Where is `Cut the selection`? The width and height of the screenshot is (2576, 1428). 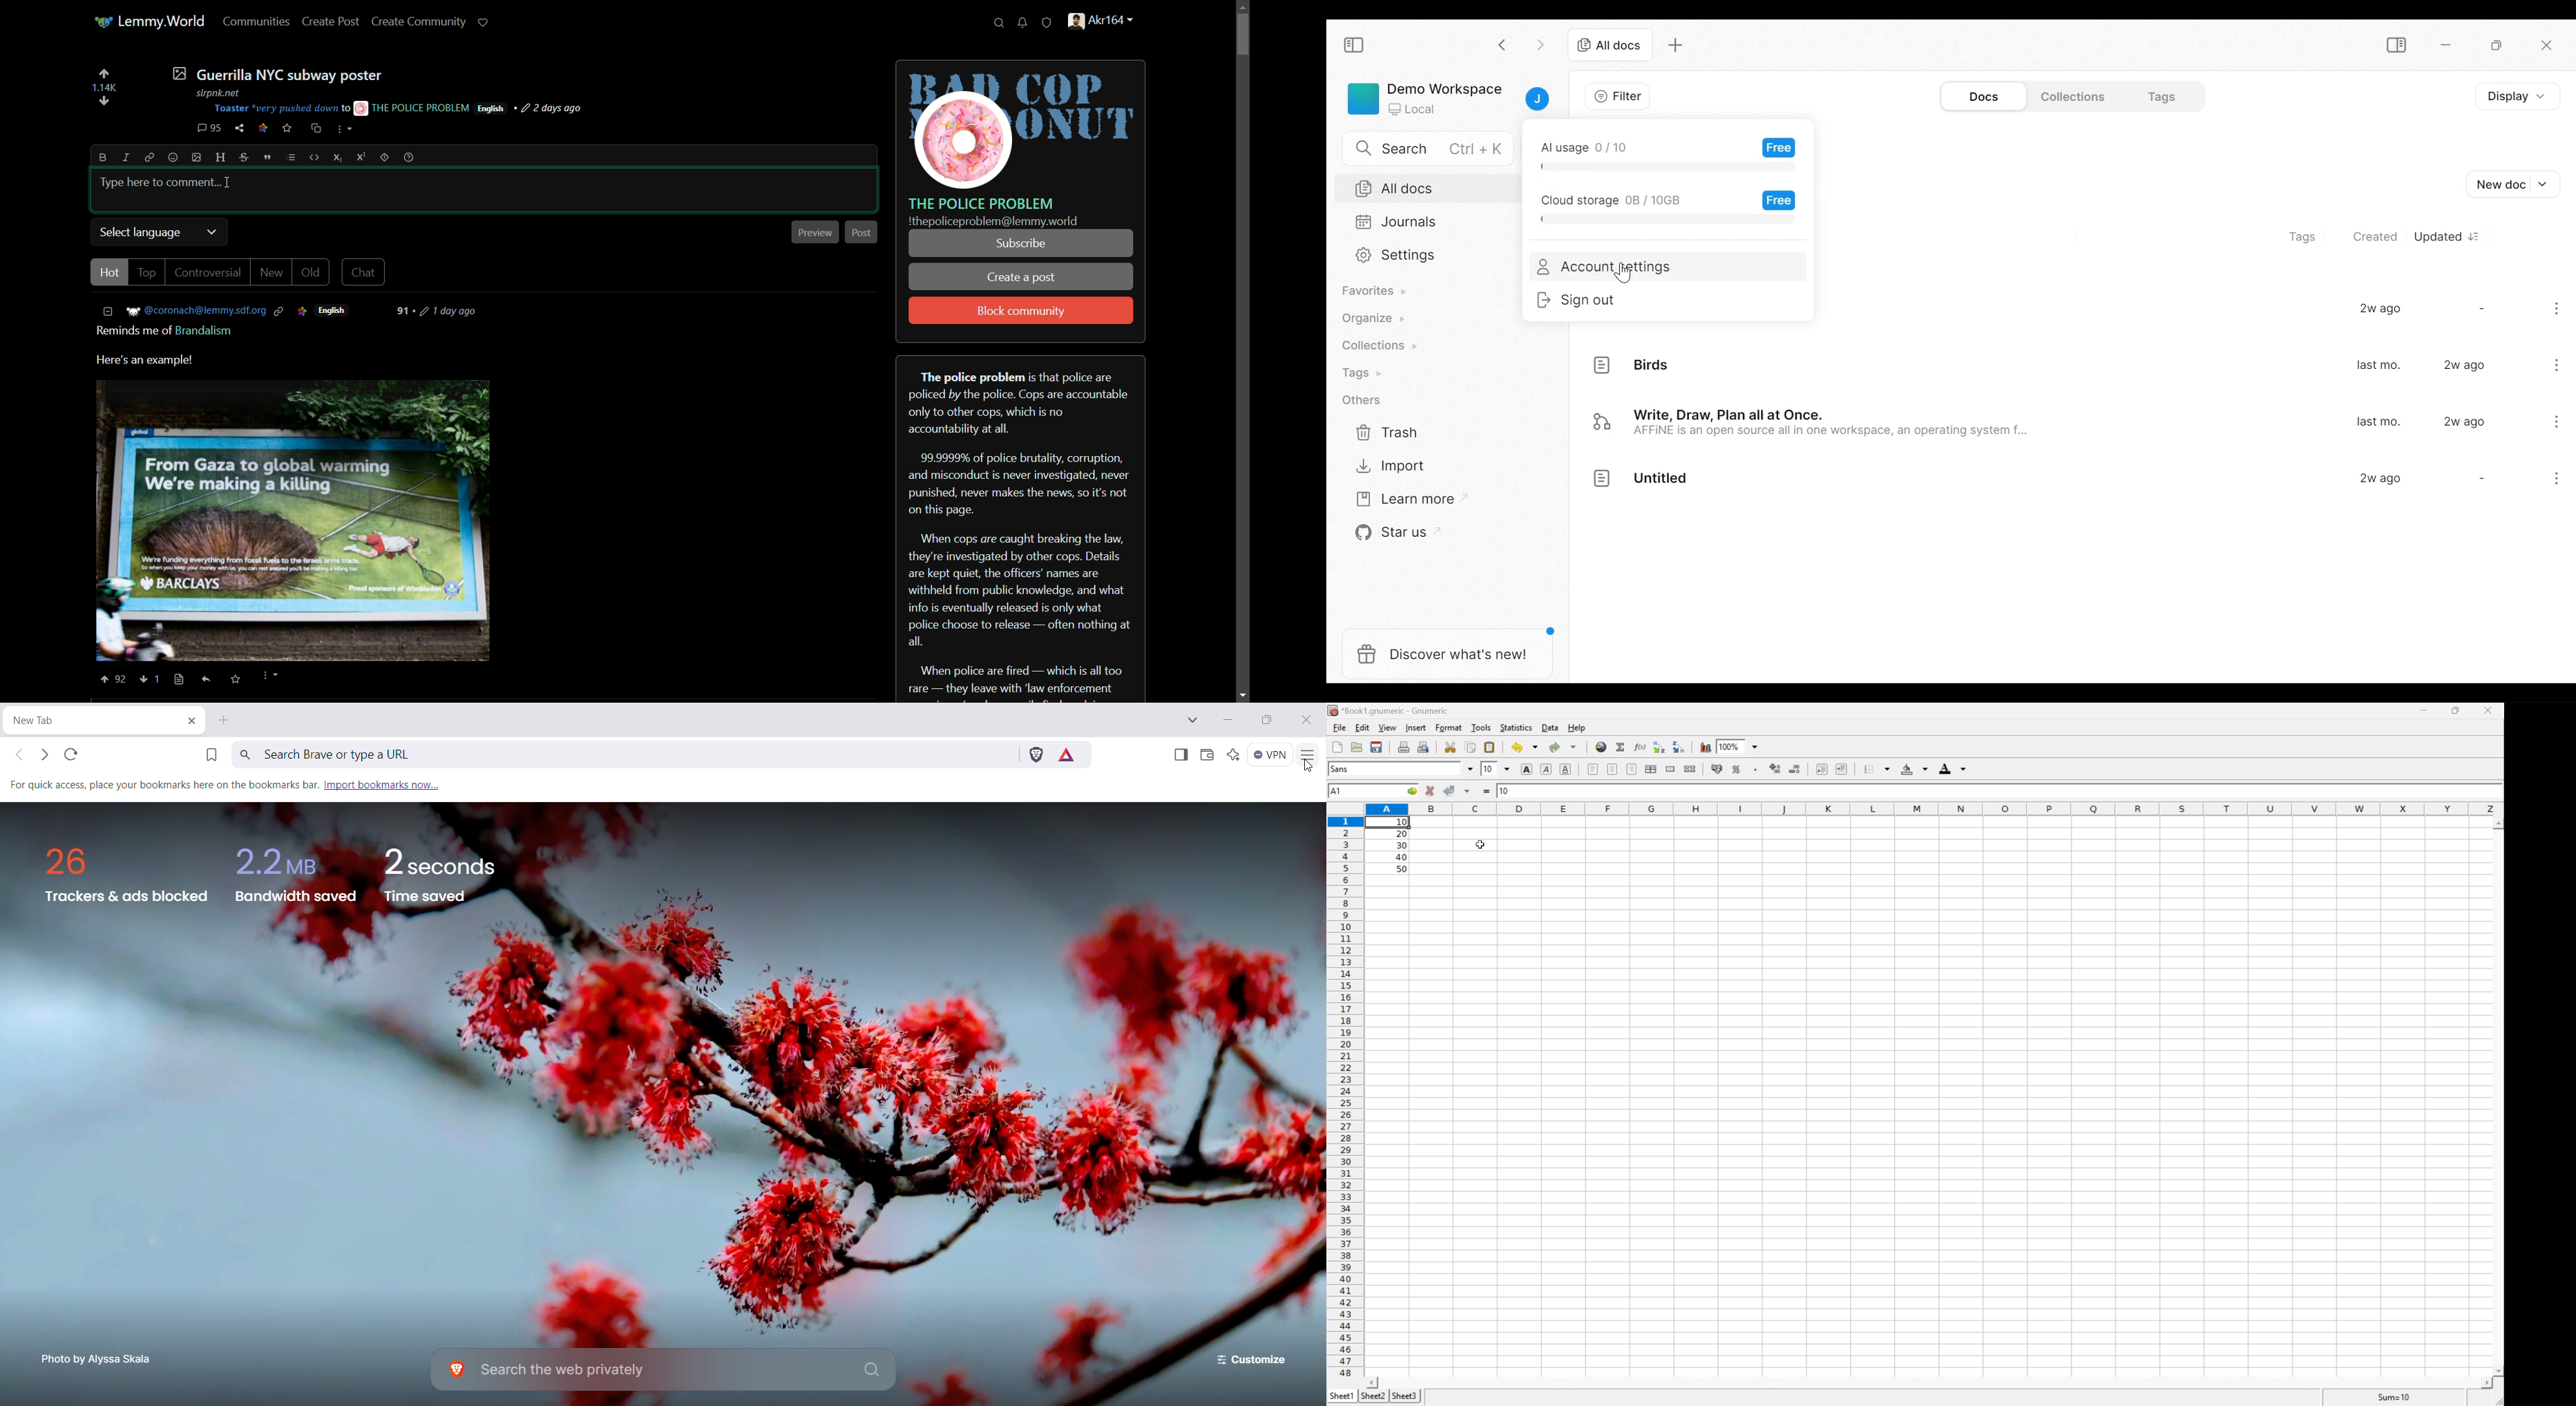 Cut the selection is located at coordinates (1449, 746).